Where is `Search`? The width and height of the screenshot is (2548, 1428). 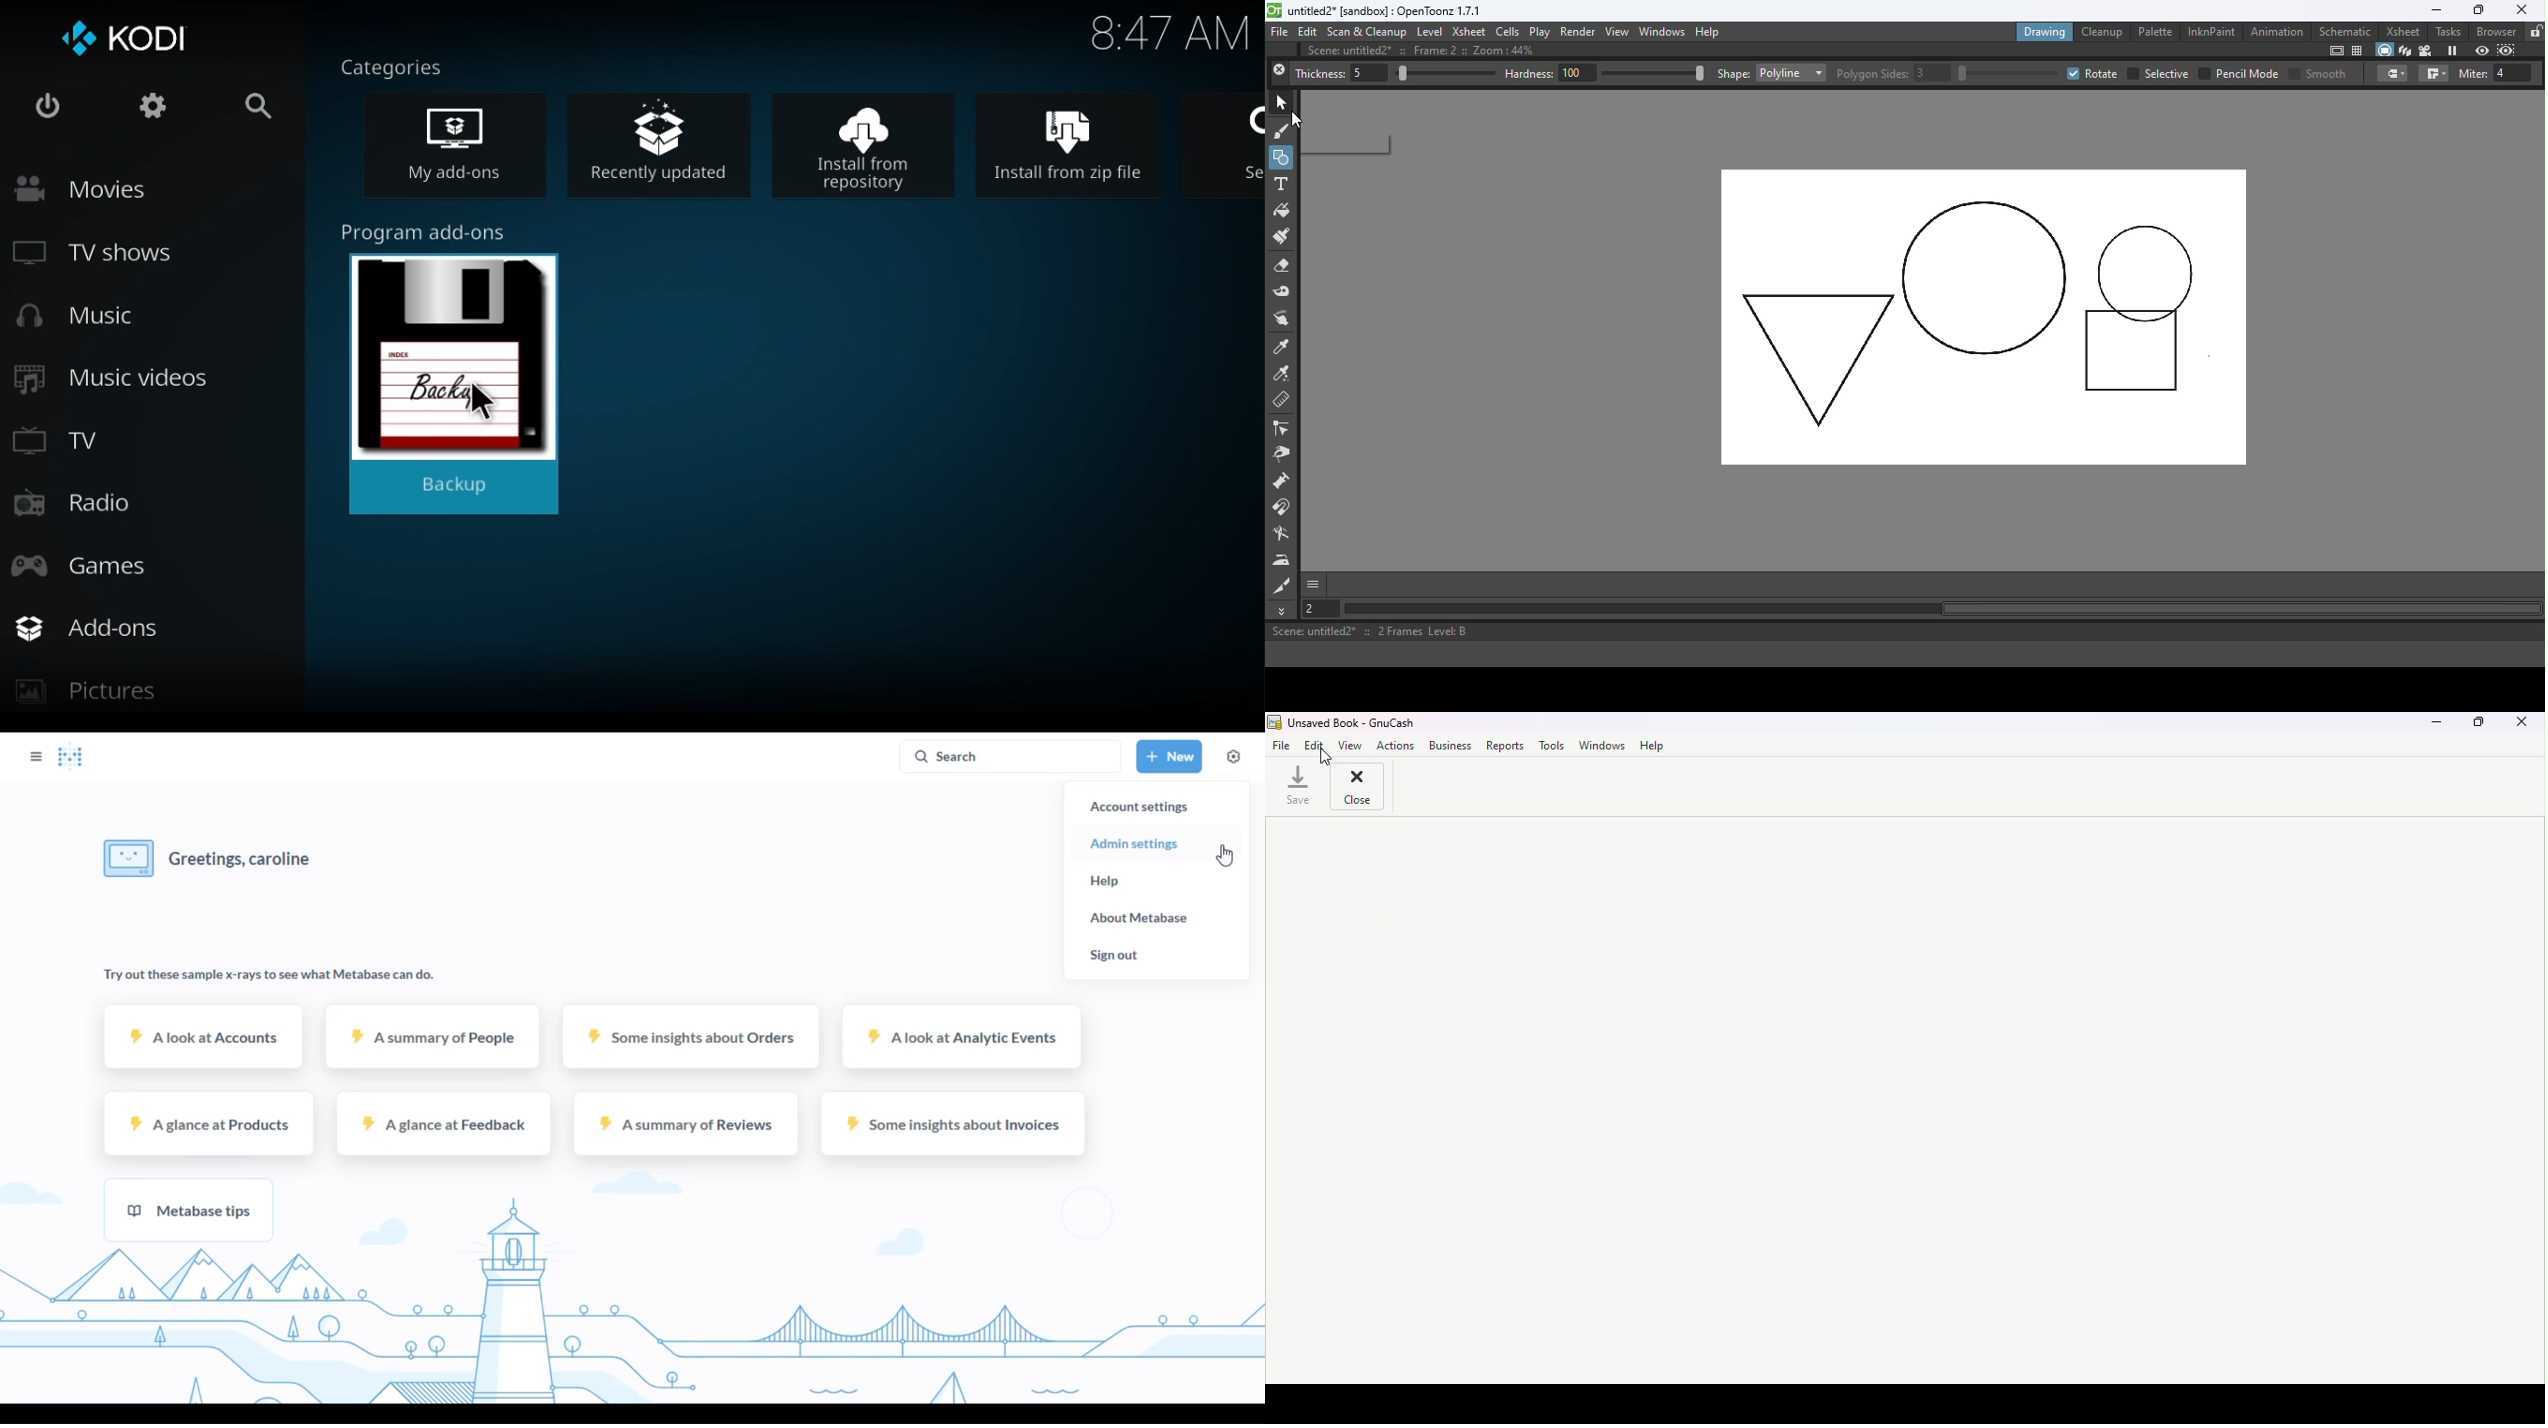
Search is located at coordinates (243, 109).